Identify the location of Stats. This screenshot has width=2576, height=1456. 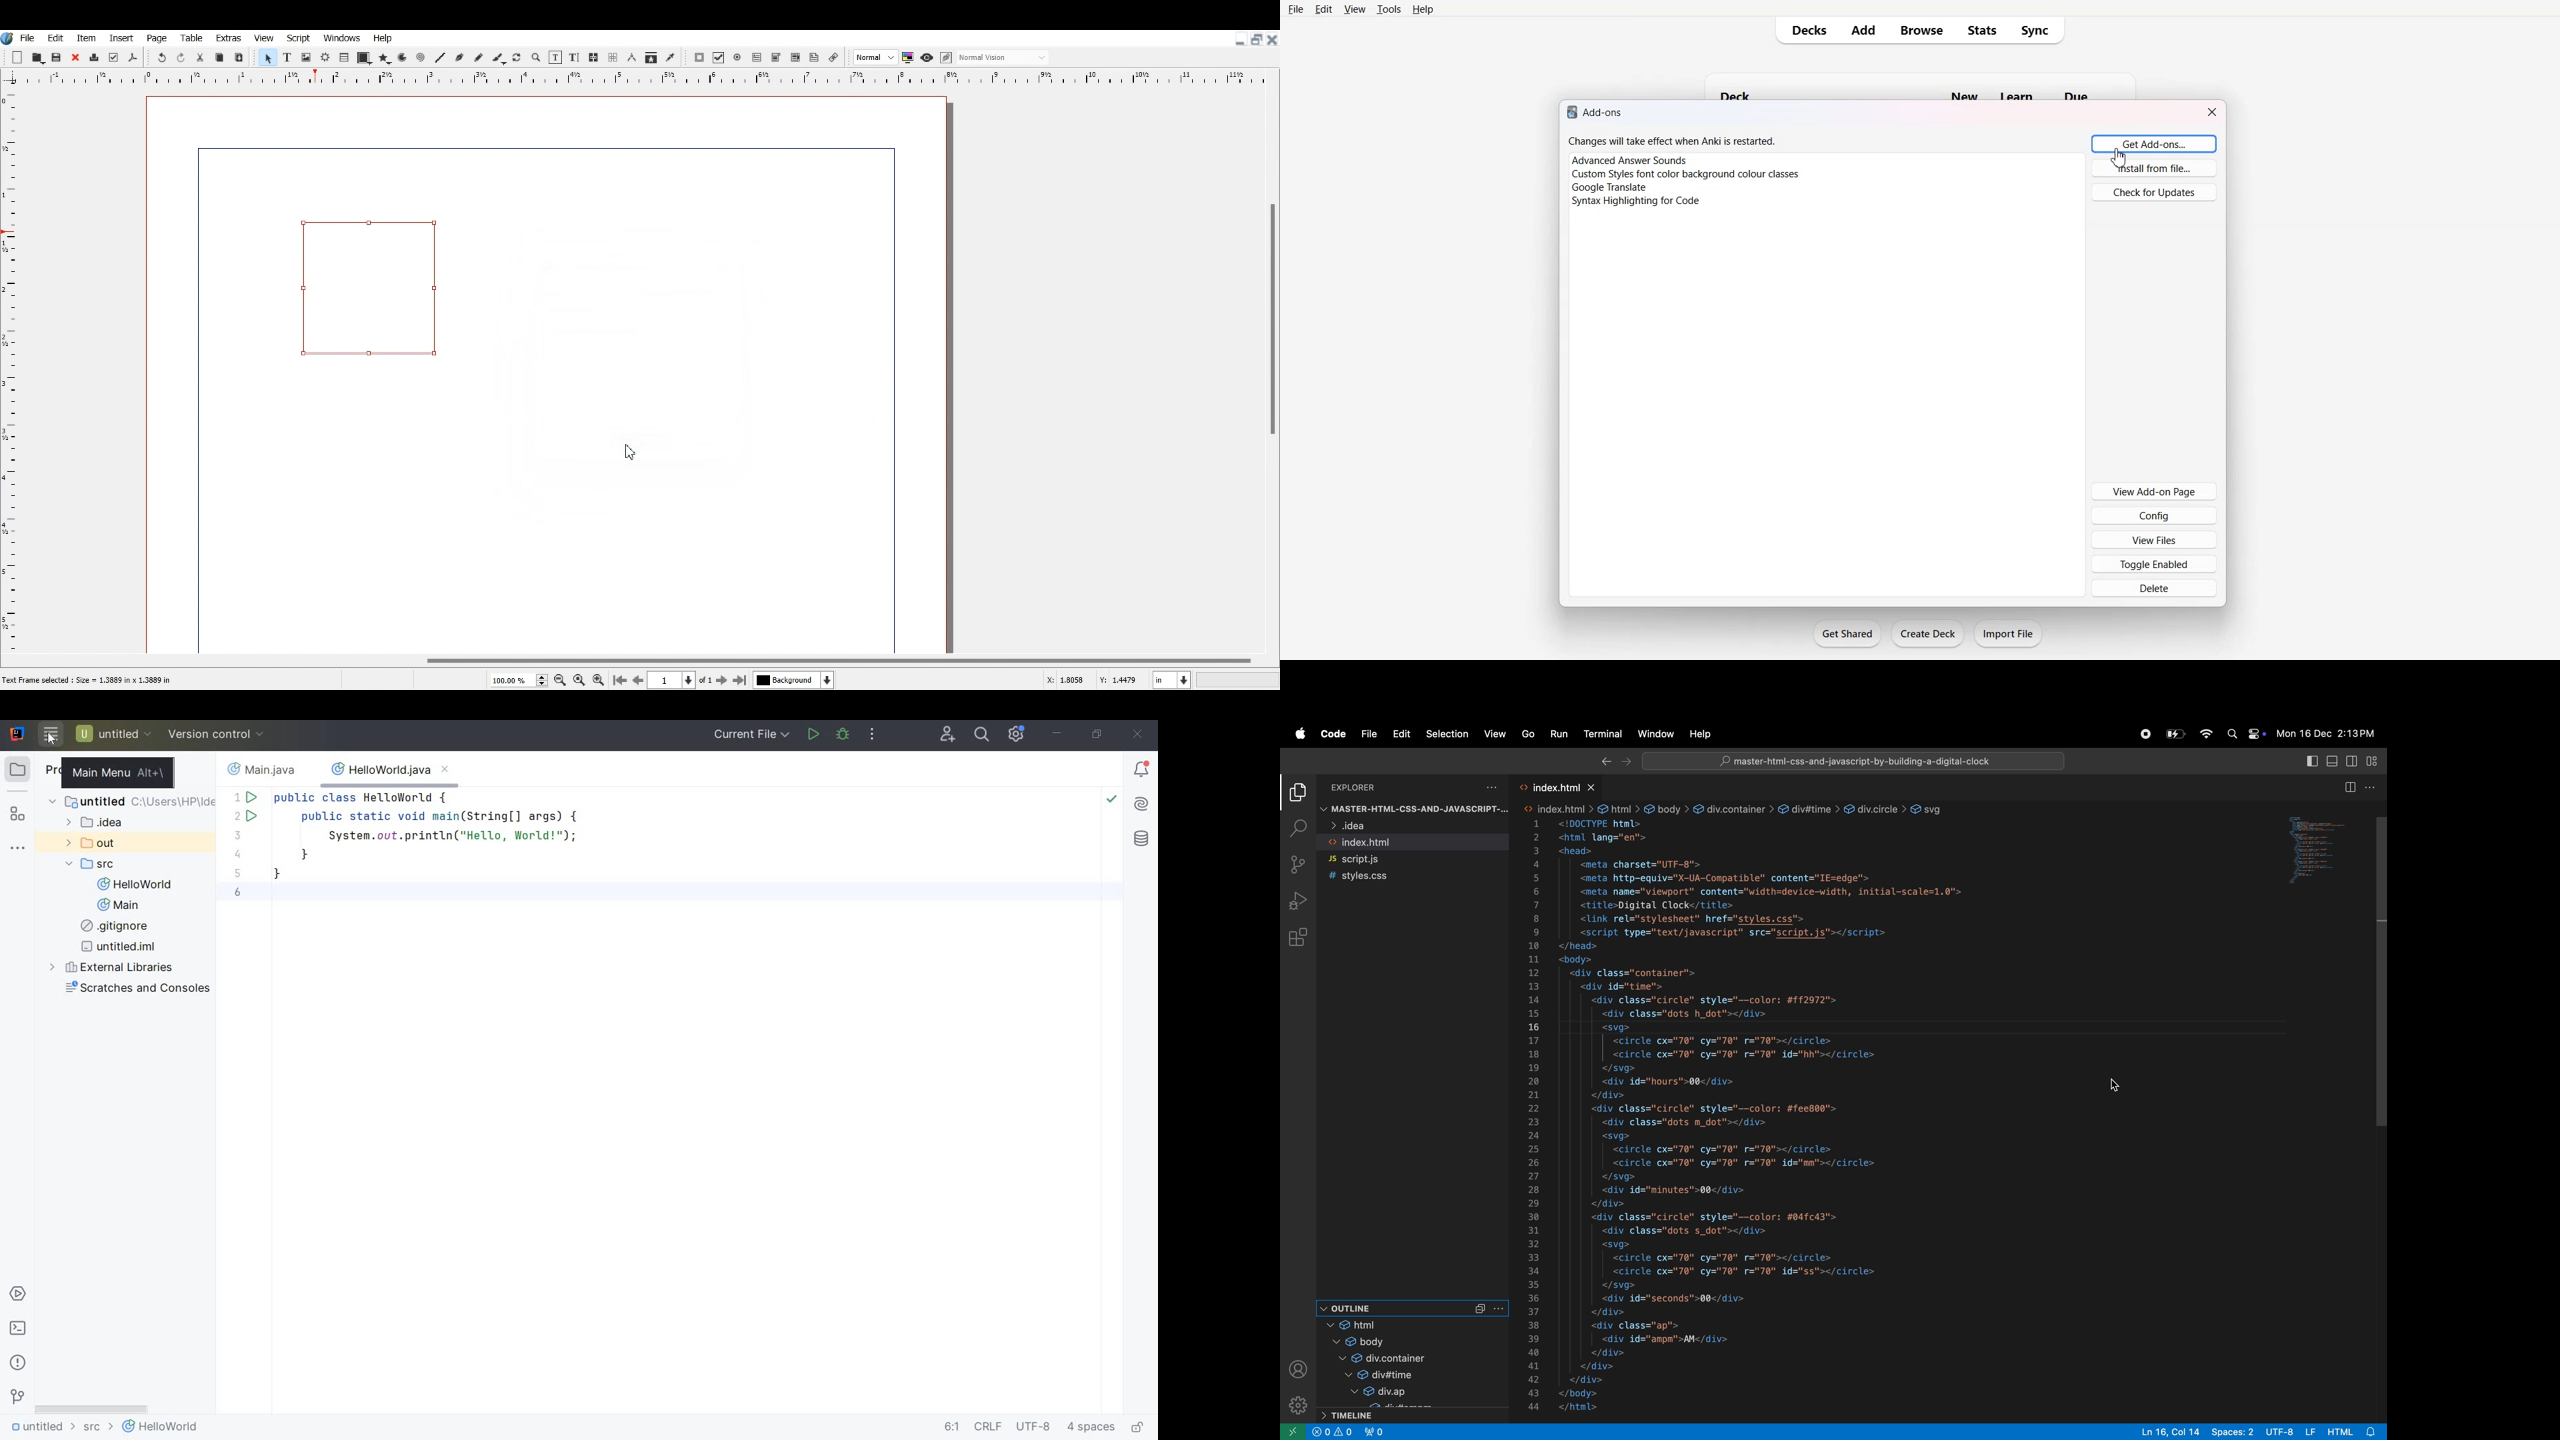
(1985, 30).